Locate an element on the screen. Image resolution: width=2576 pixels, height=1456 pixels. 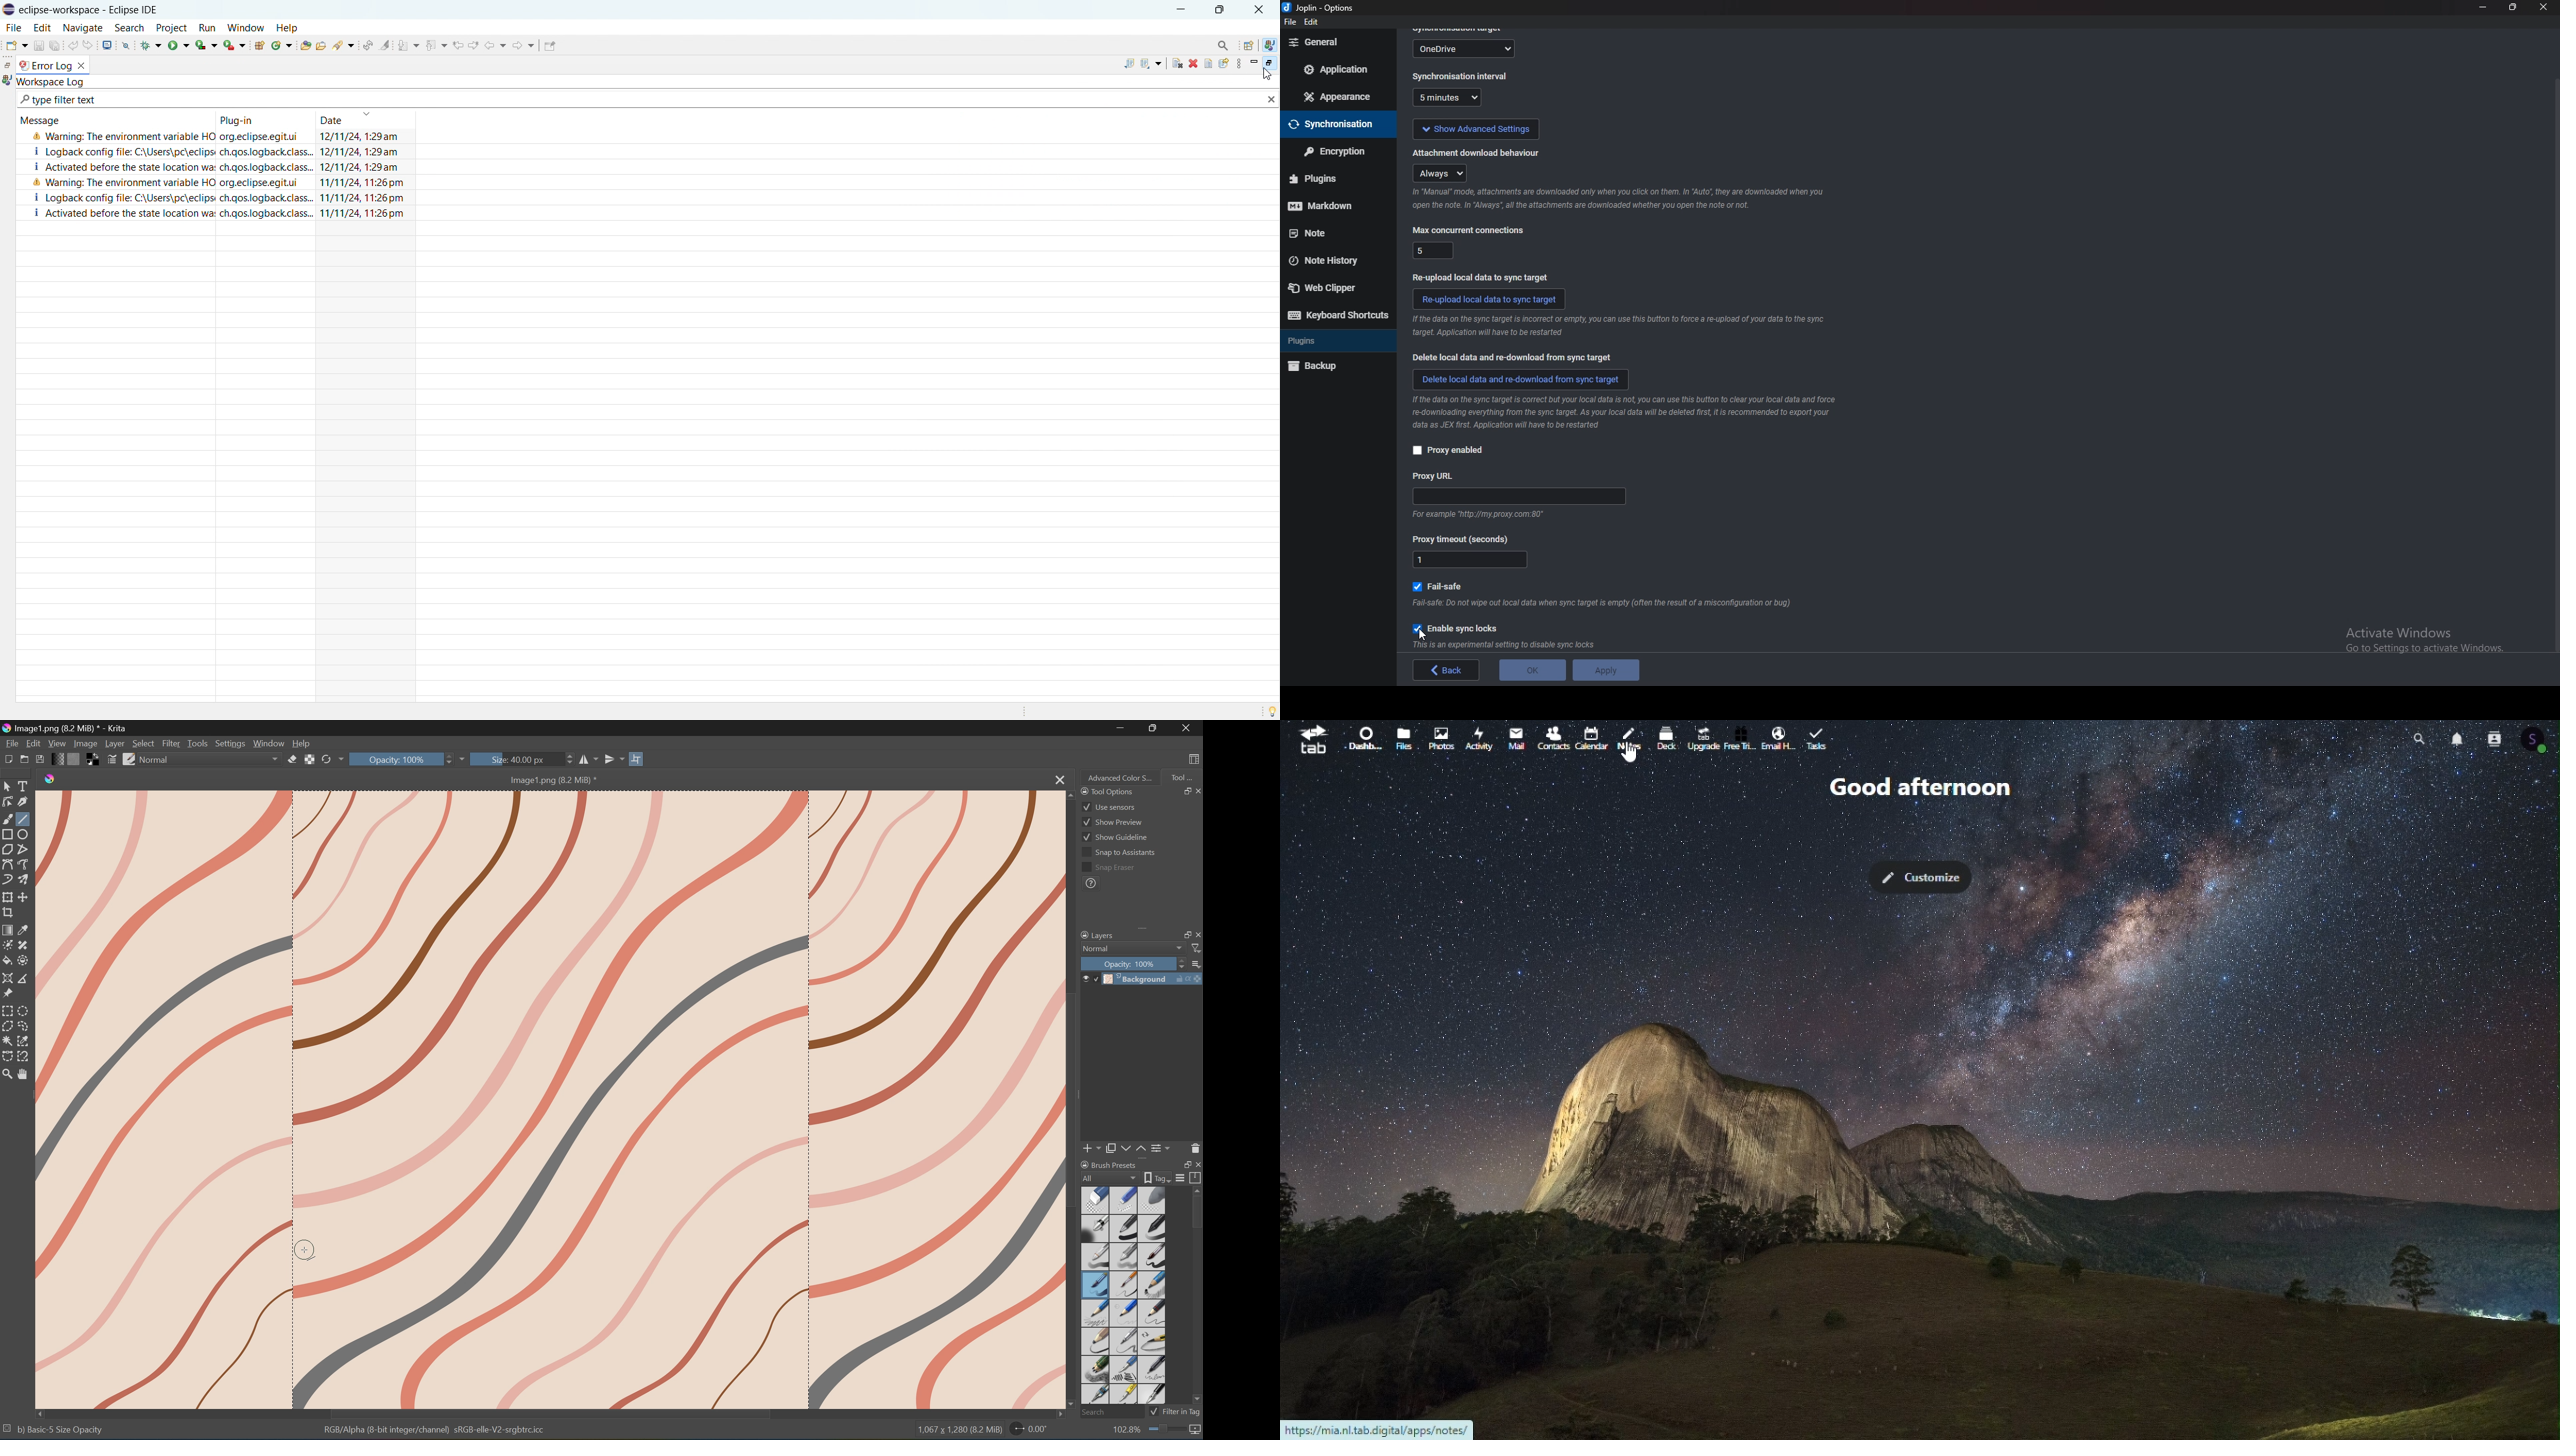
reupload  is located at coordinates (1479, 276).